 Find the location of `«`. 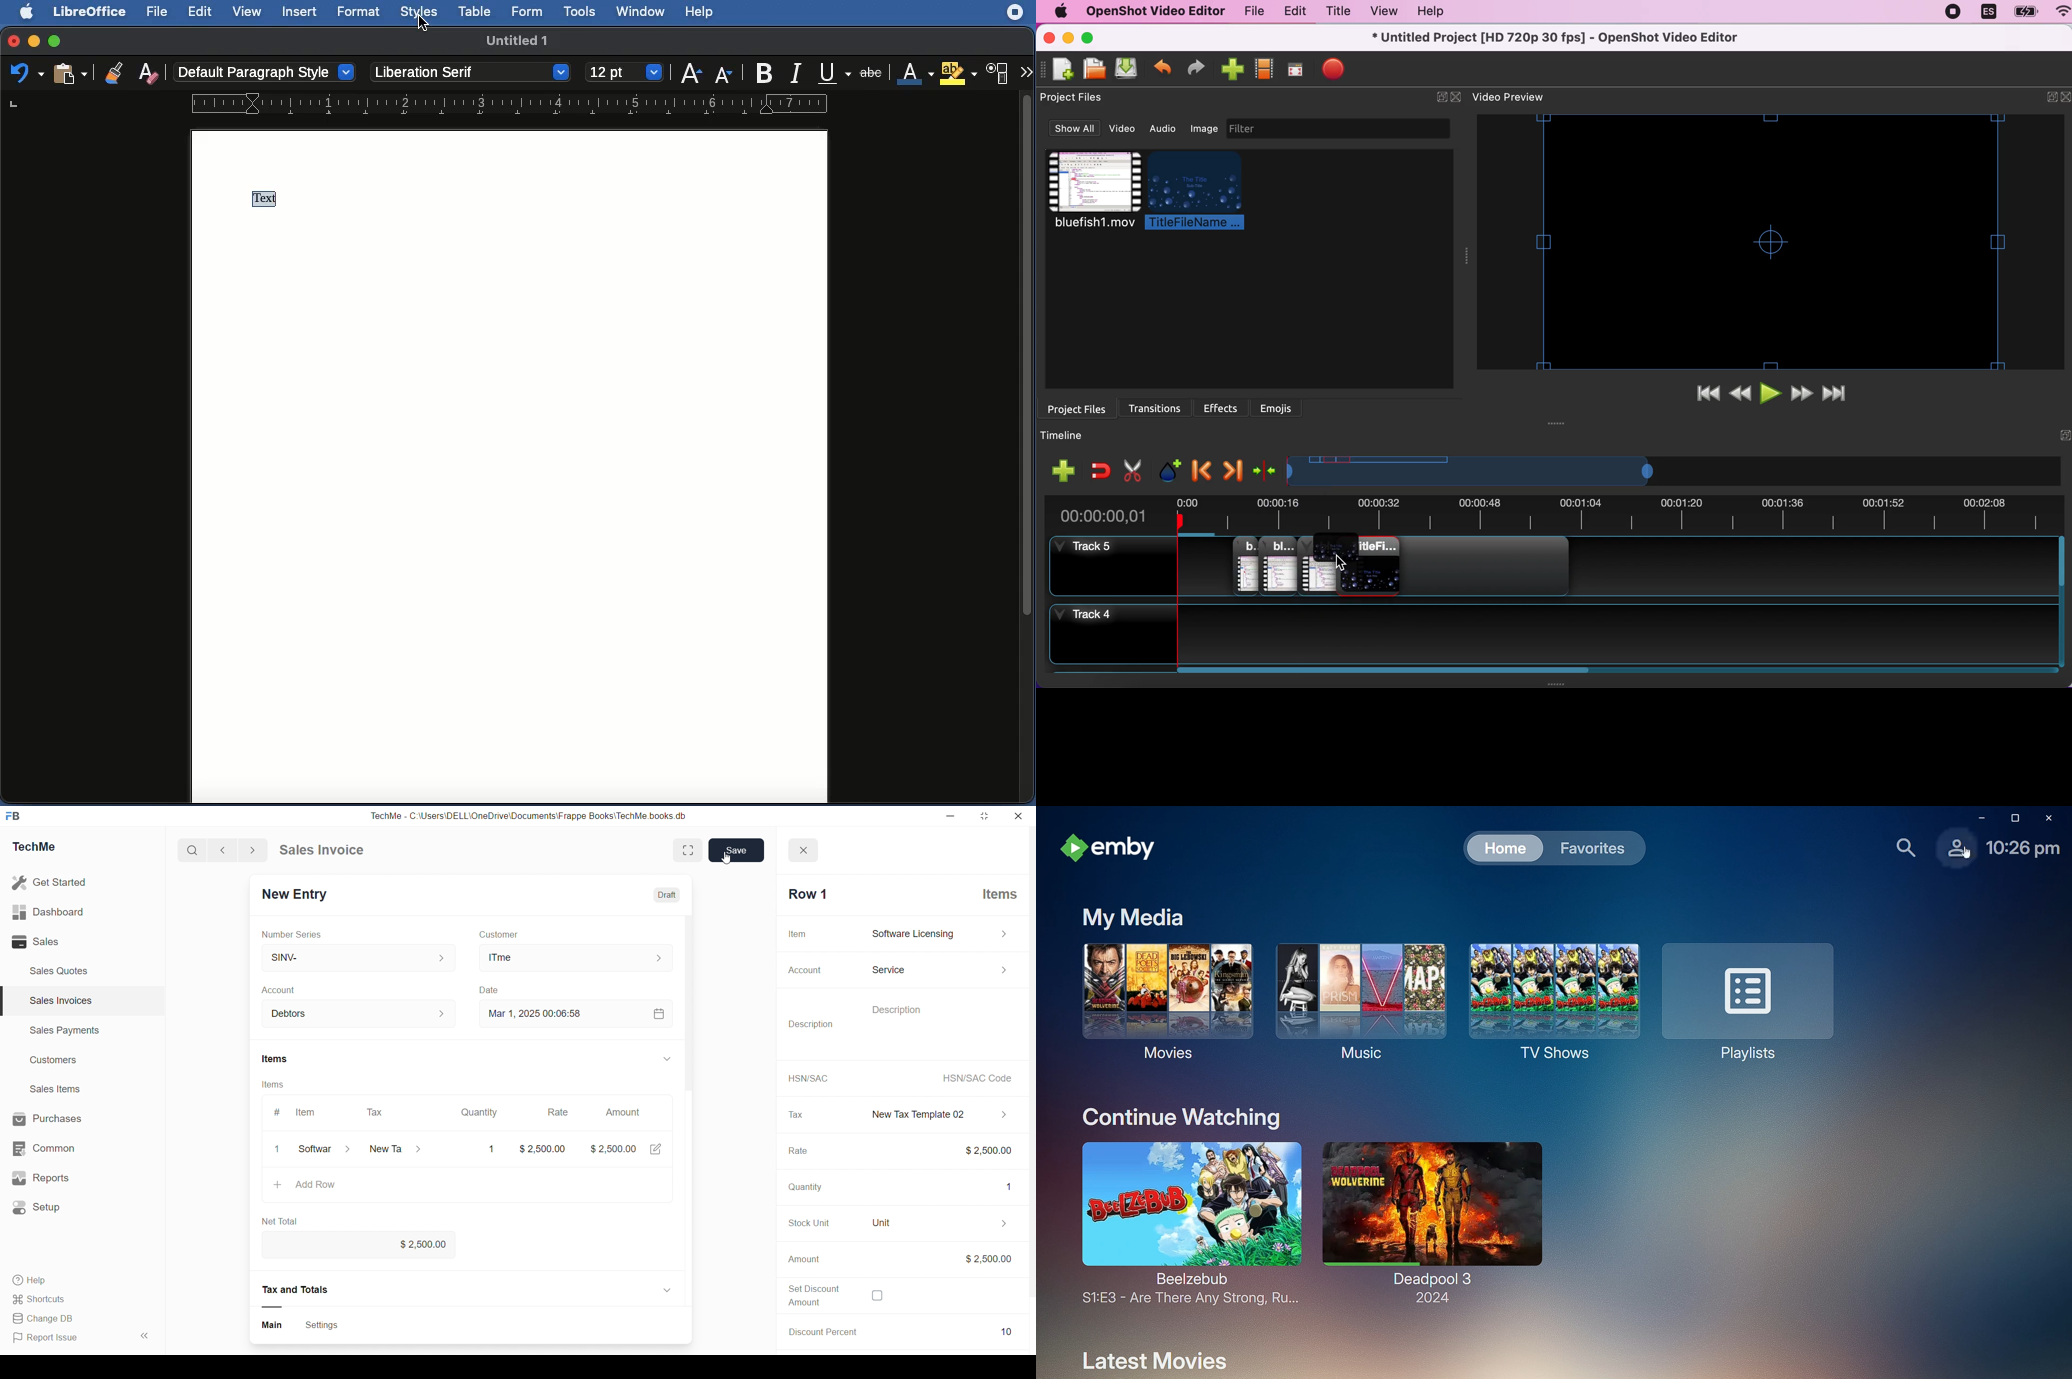

« is located at coordinates (145, 1334).